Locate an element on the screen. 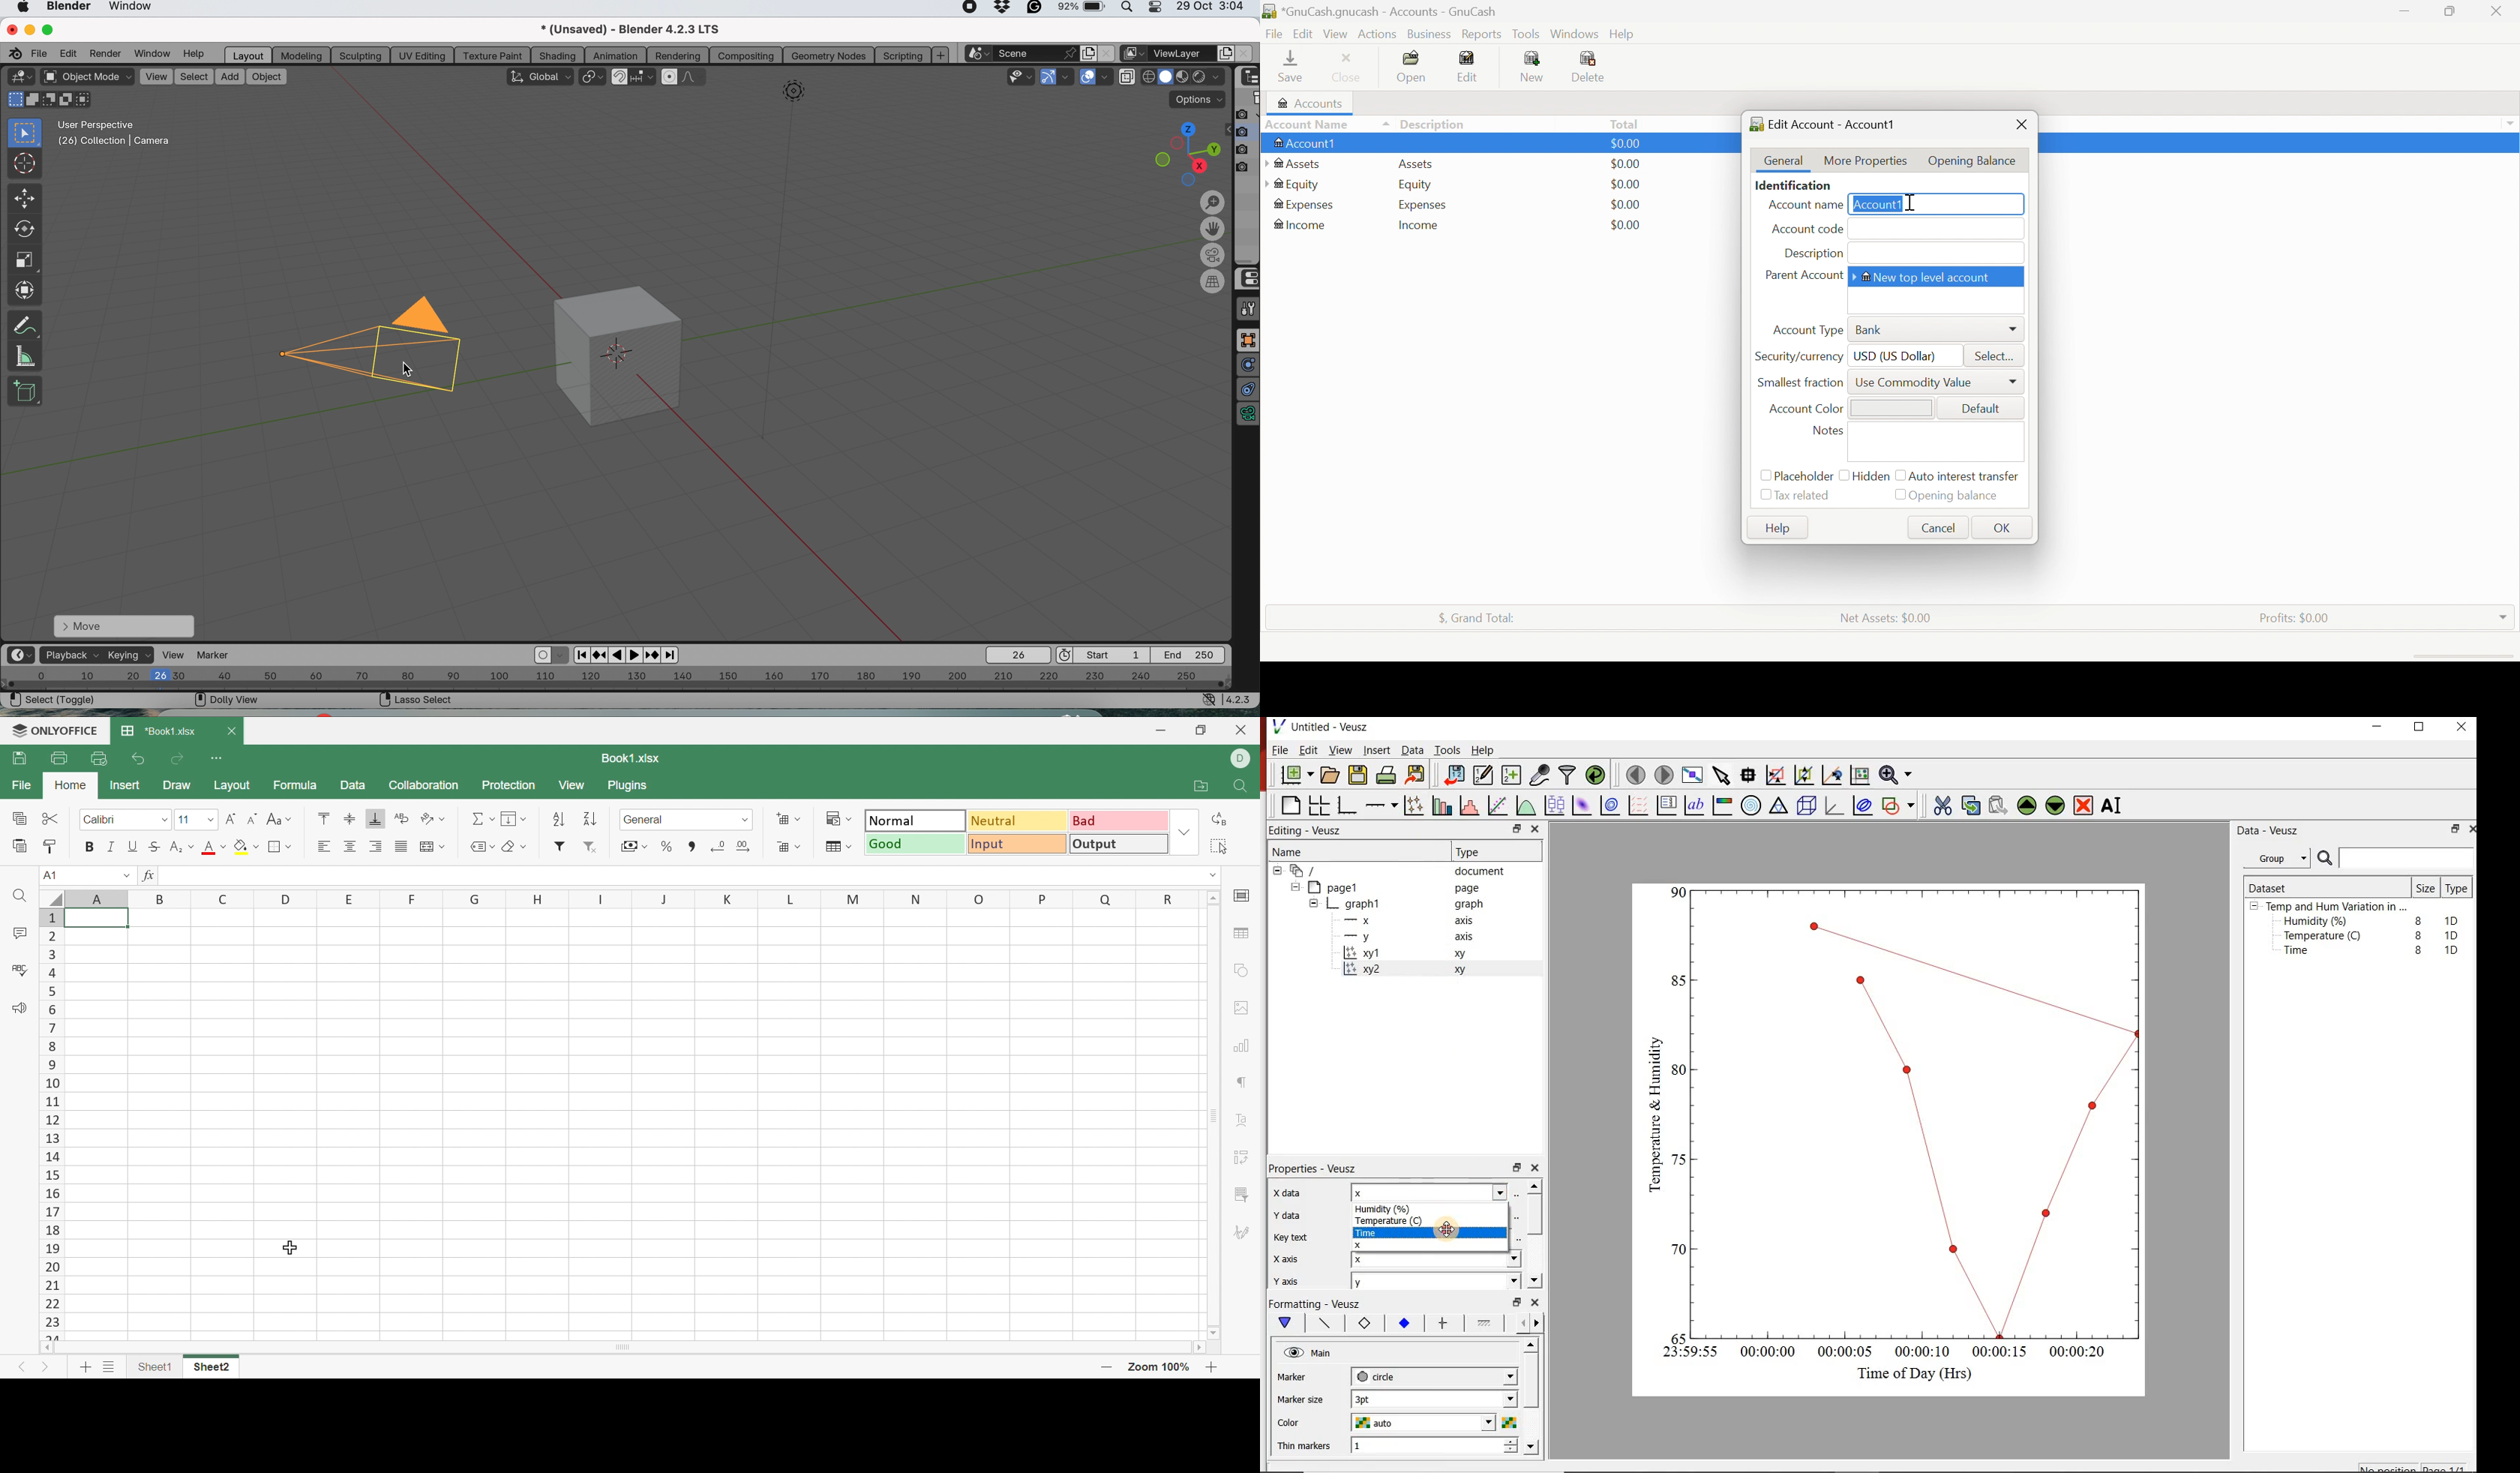 The width and height of the screenshot is (2520, 1484). Book1.xlsx is located at coordinates (637, 758).